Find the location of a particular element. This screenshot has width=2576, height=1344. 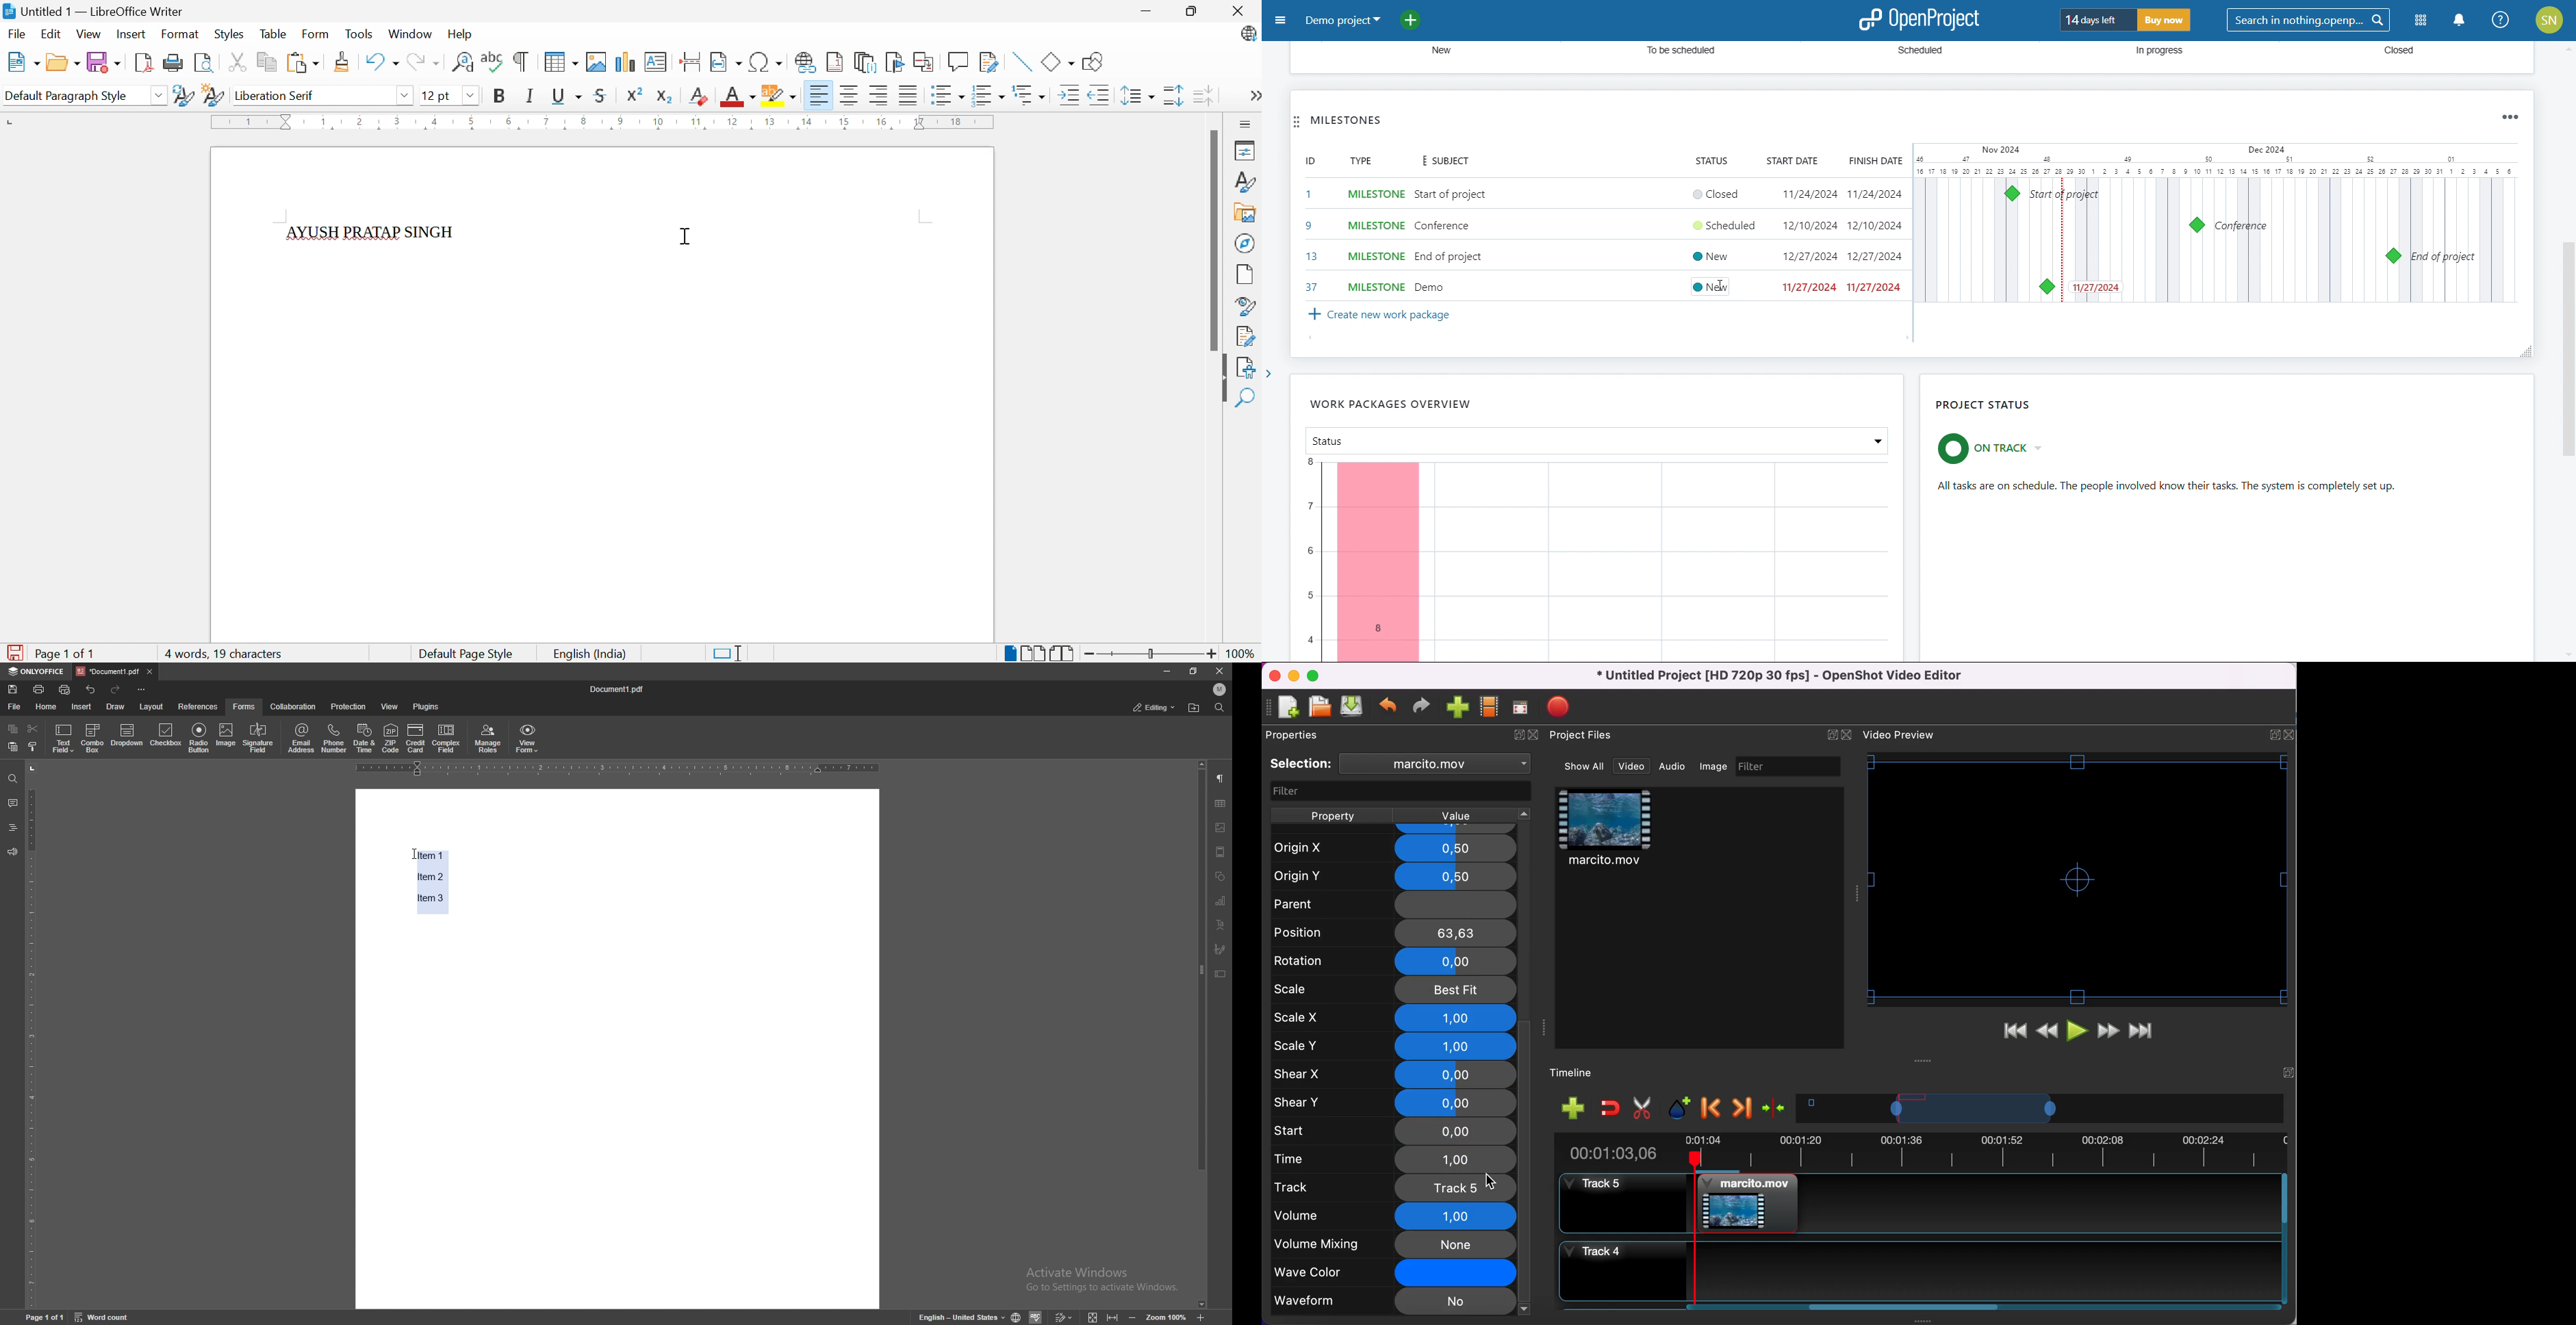

protection is located at coordinates (350, 706).